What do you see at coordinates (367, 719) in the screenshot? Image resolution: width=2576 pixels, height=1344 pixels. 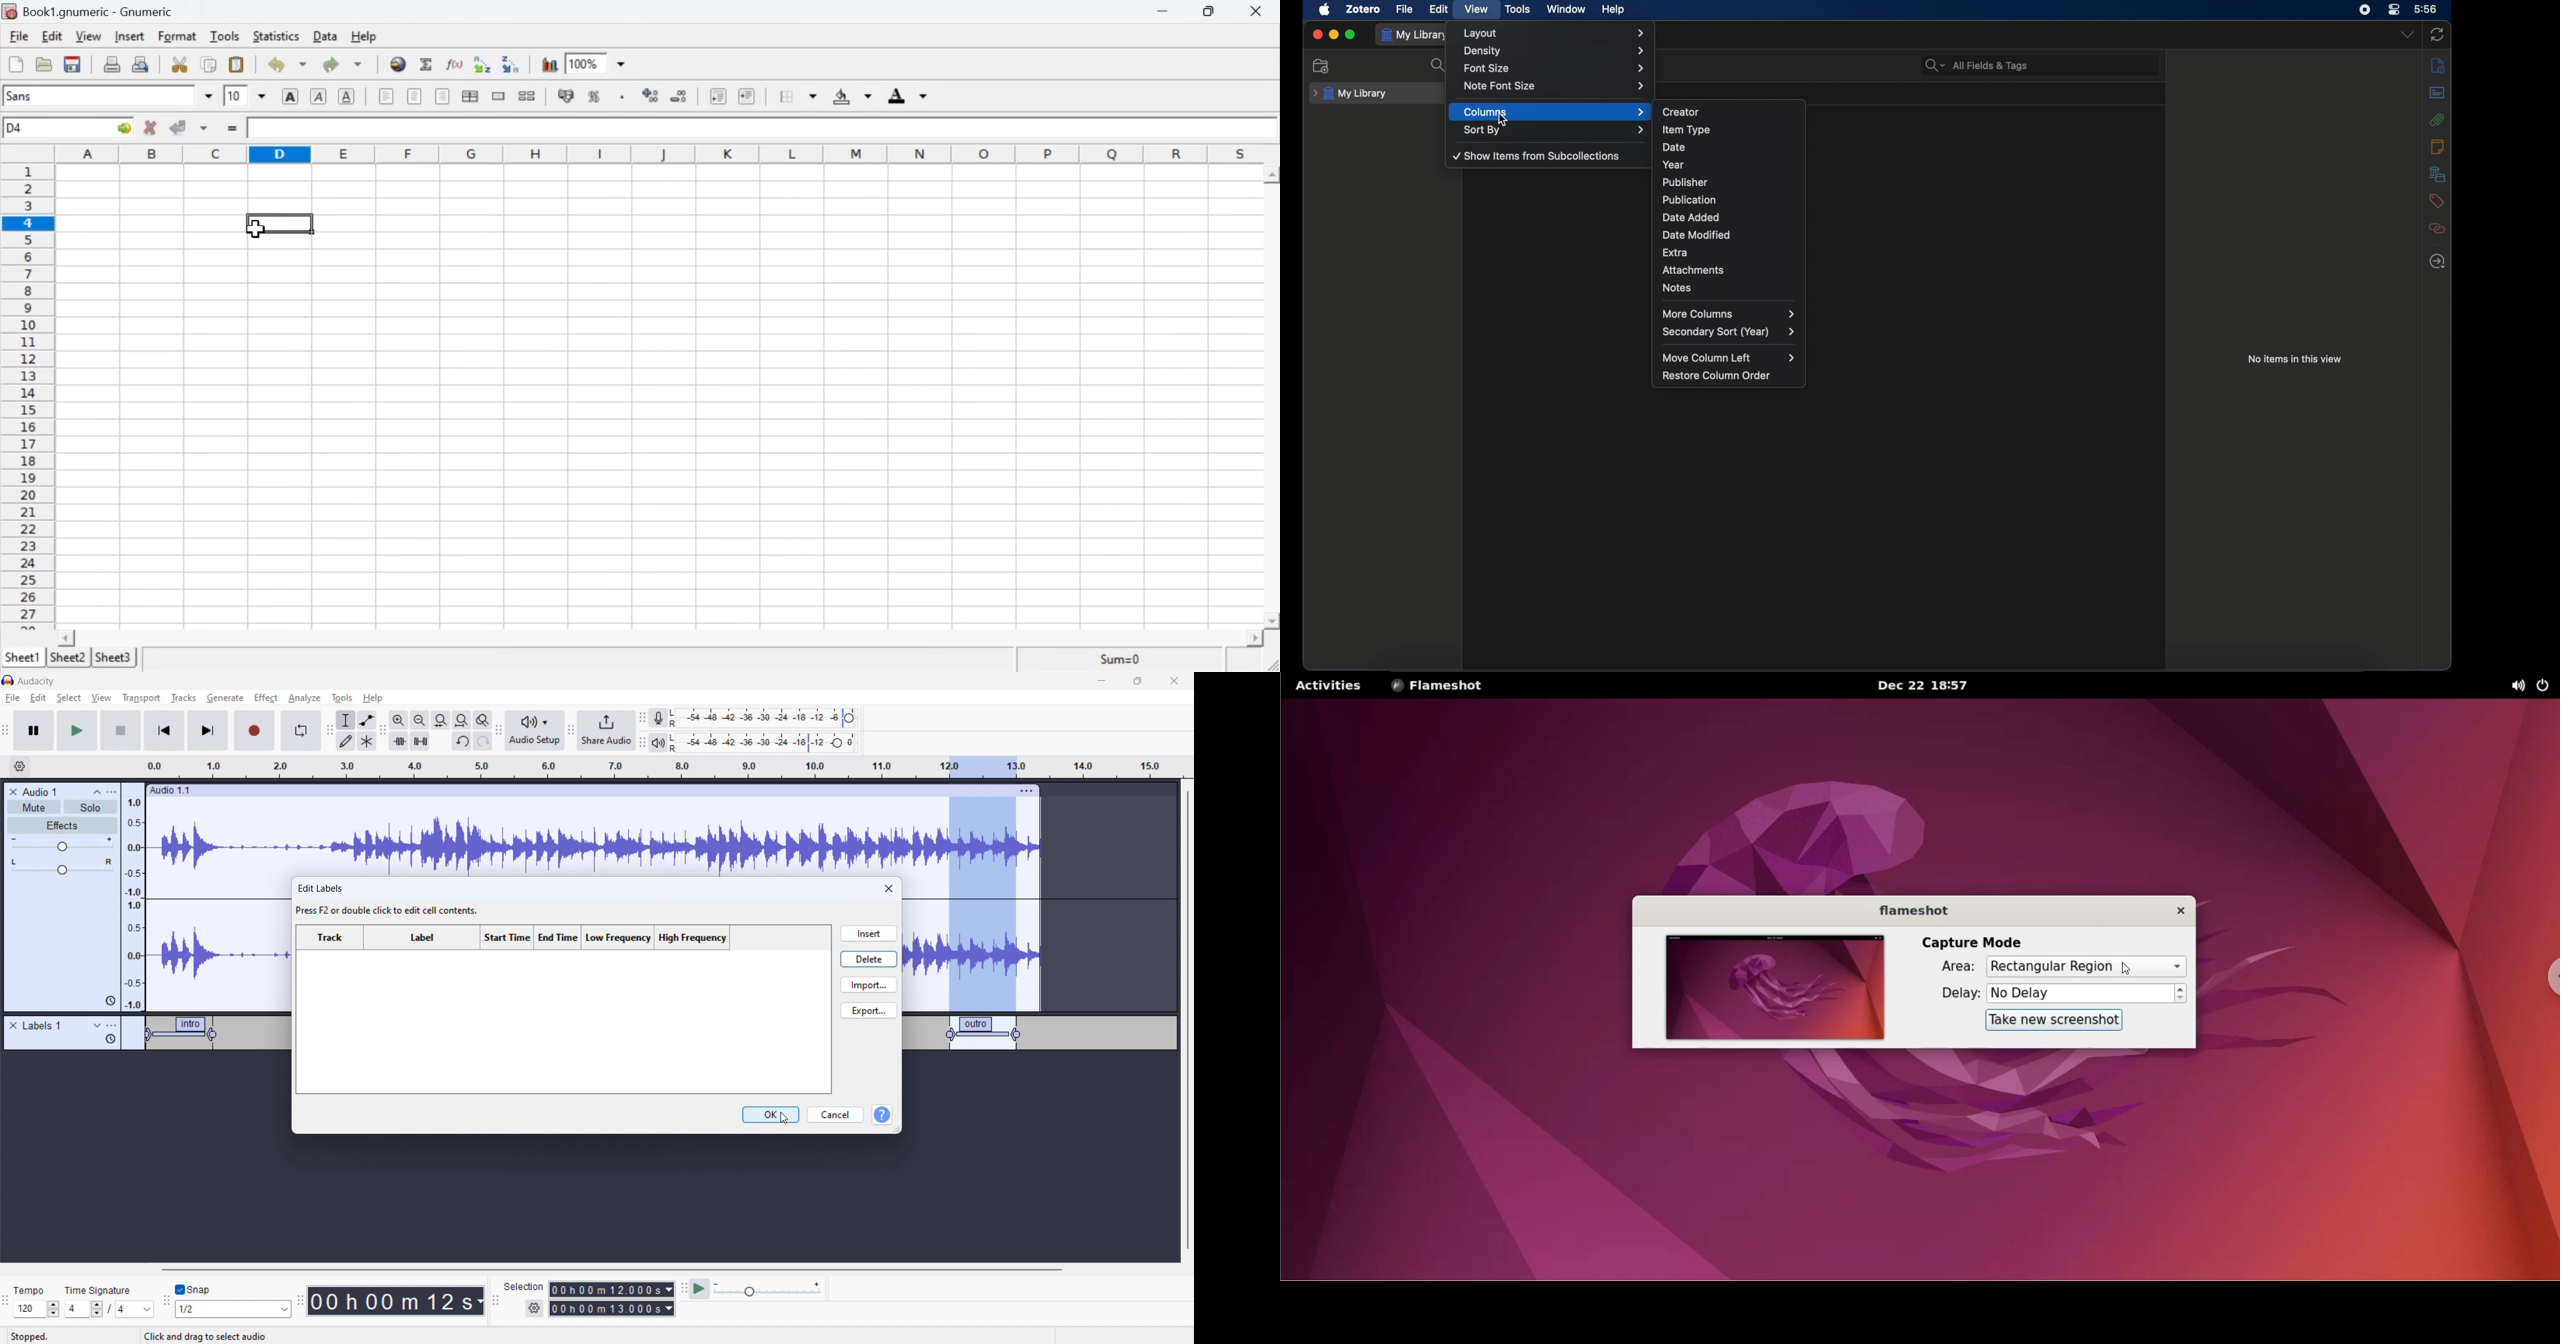 I see `envelop tool` at bounding box center [367, 719].